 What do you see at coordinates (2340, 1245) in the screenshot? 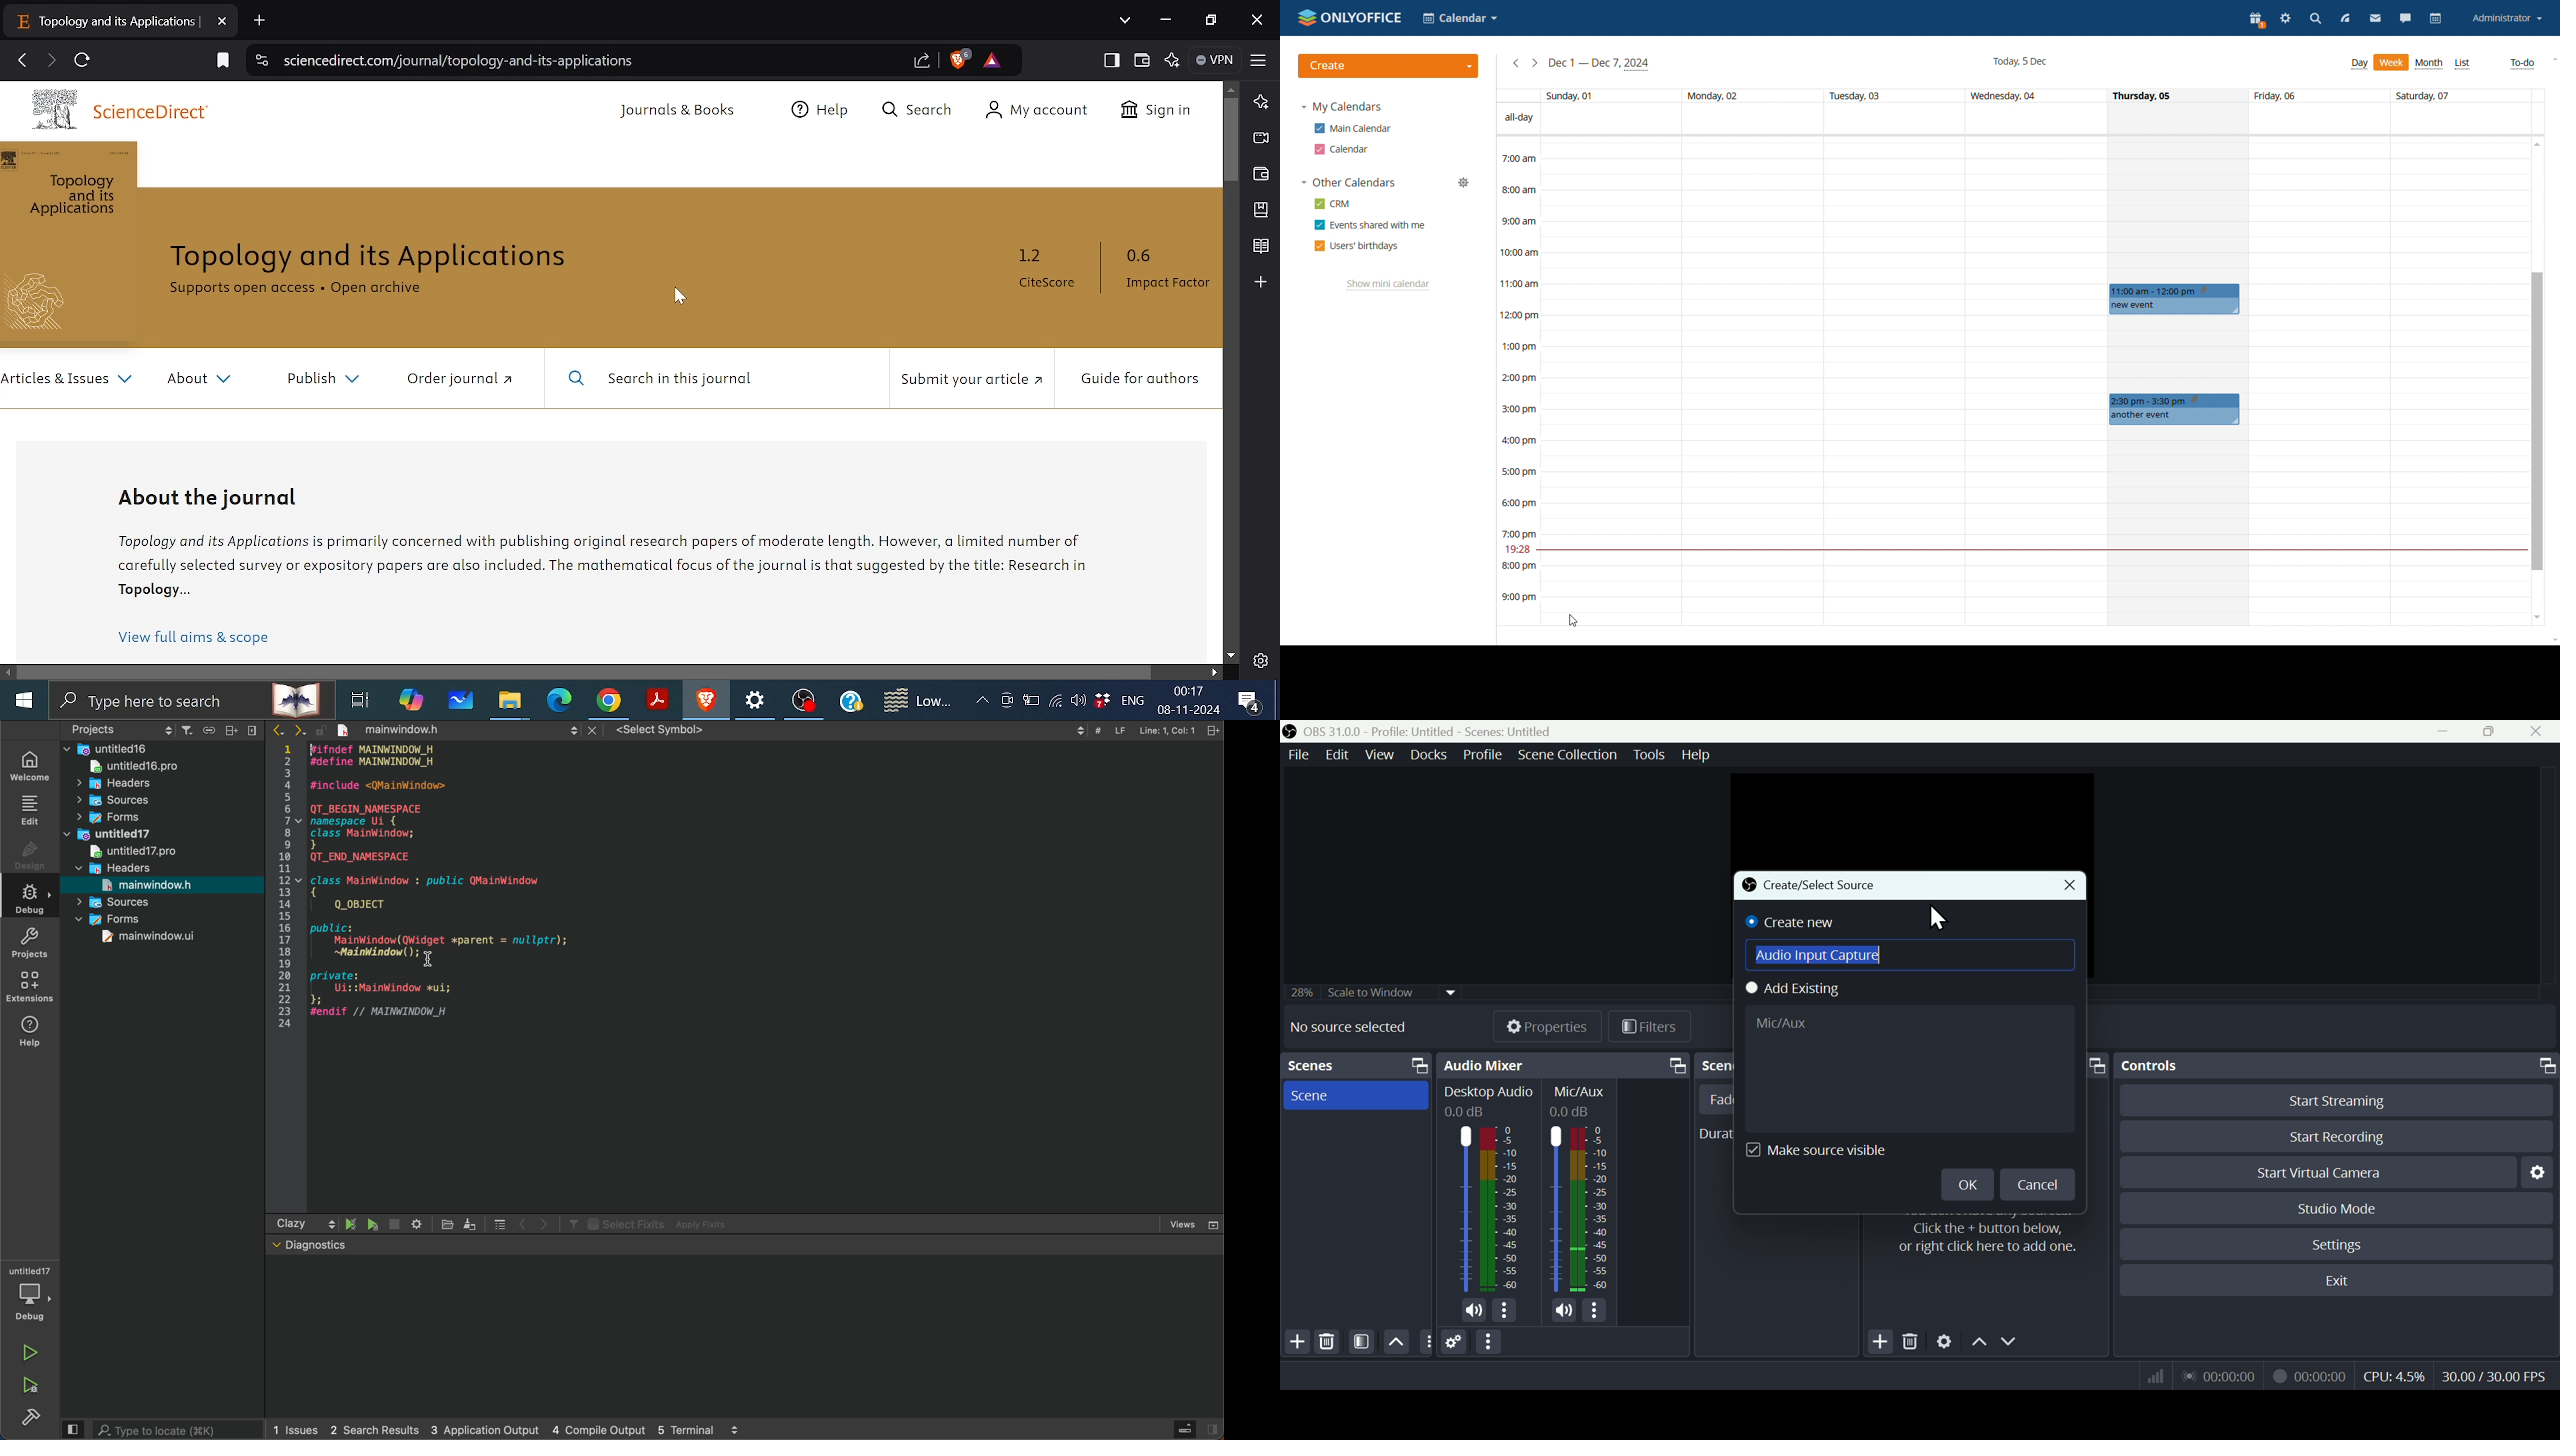
I see `Settings` at bounding box center [2340, 1245].